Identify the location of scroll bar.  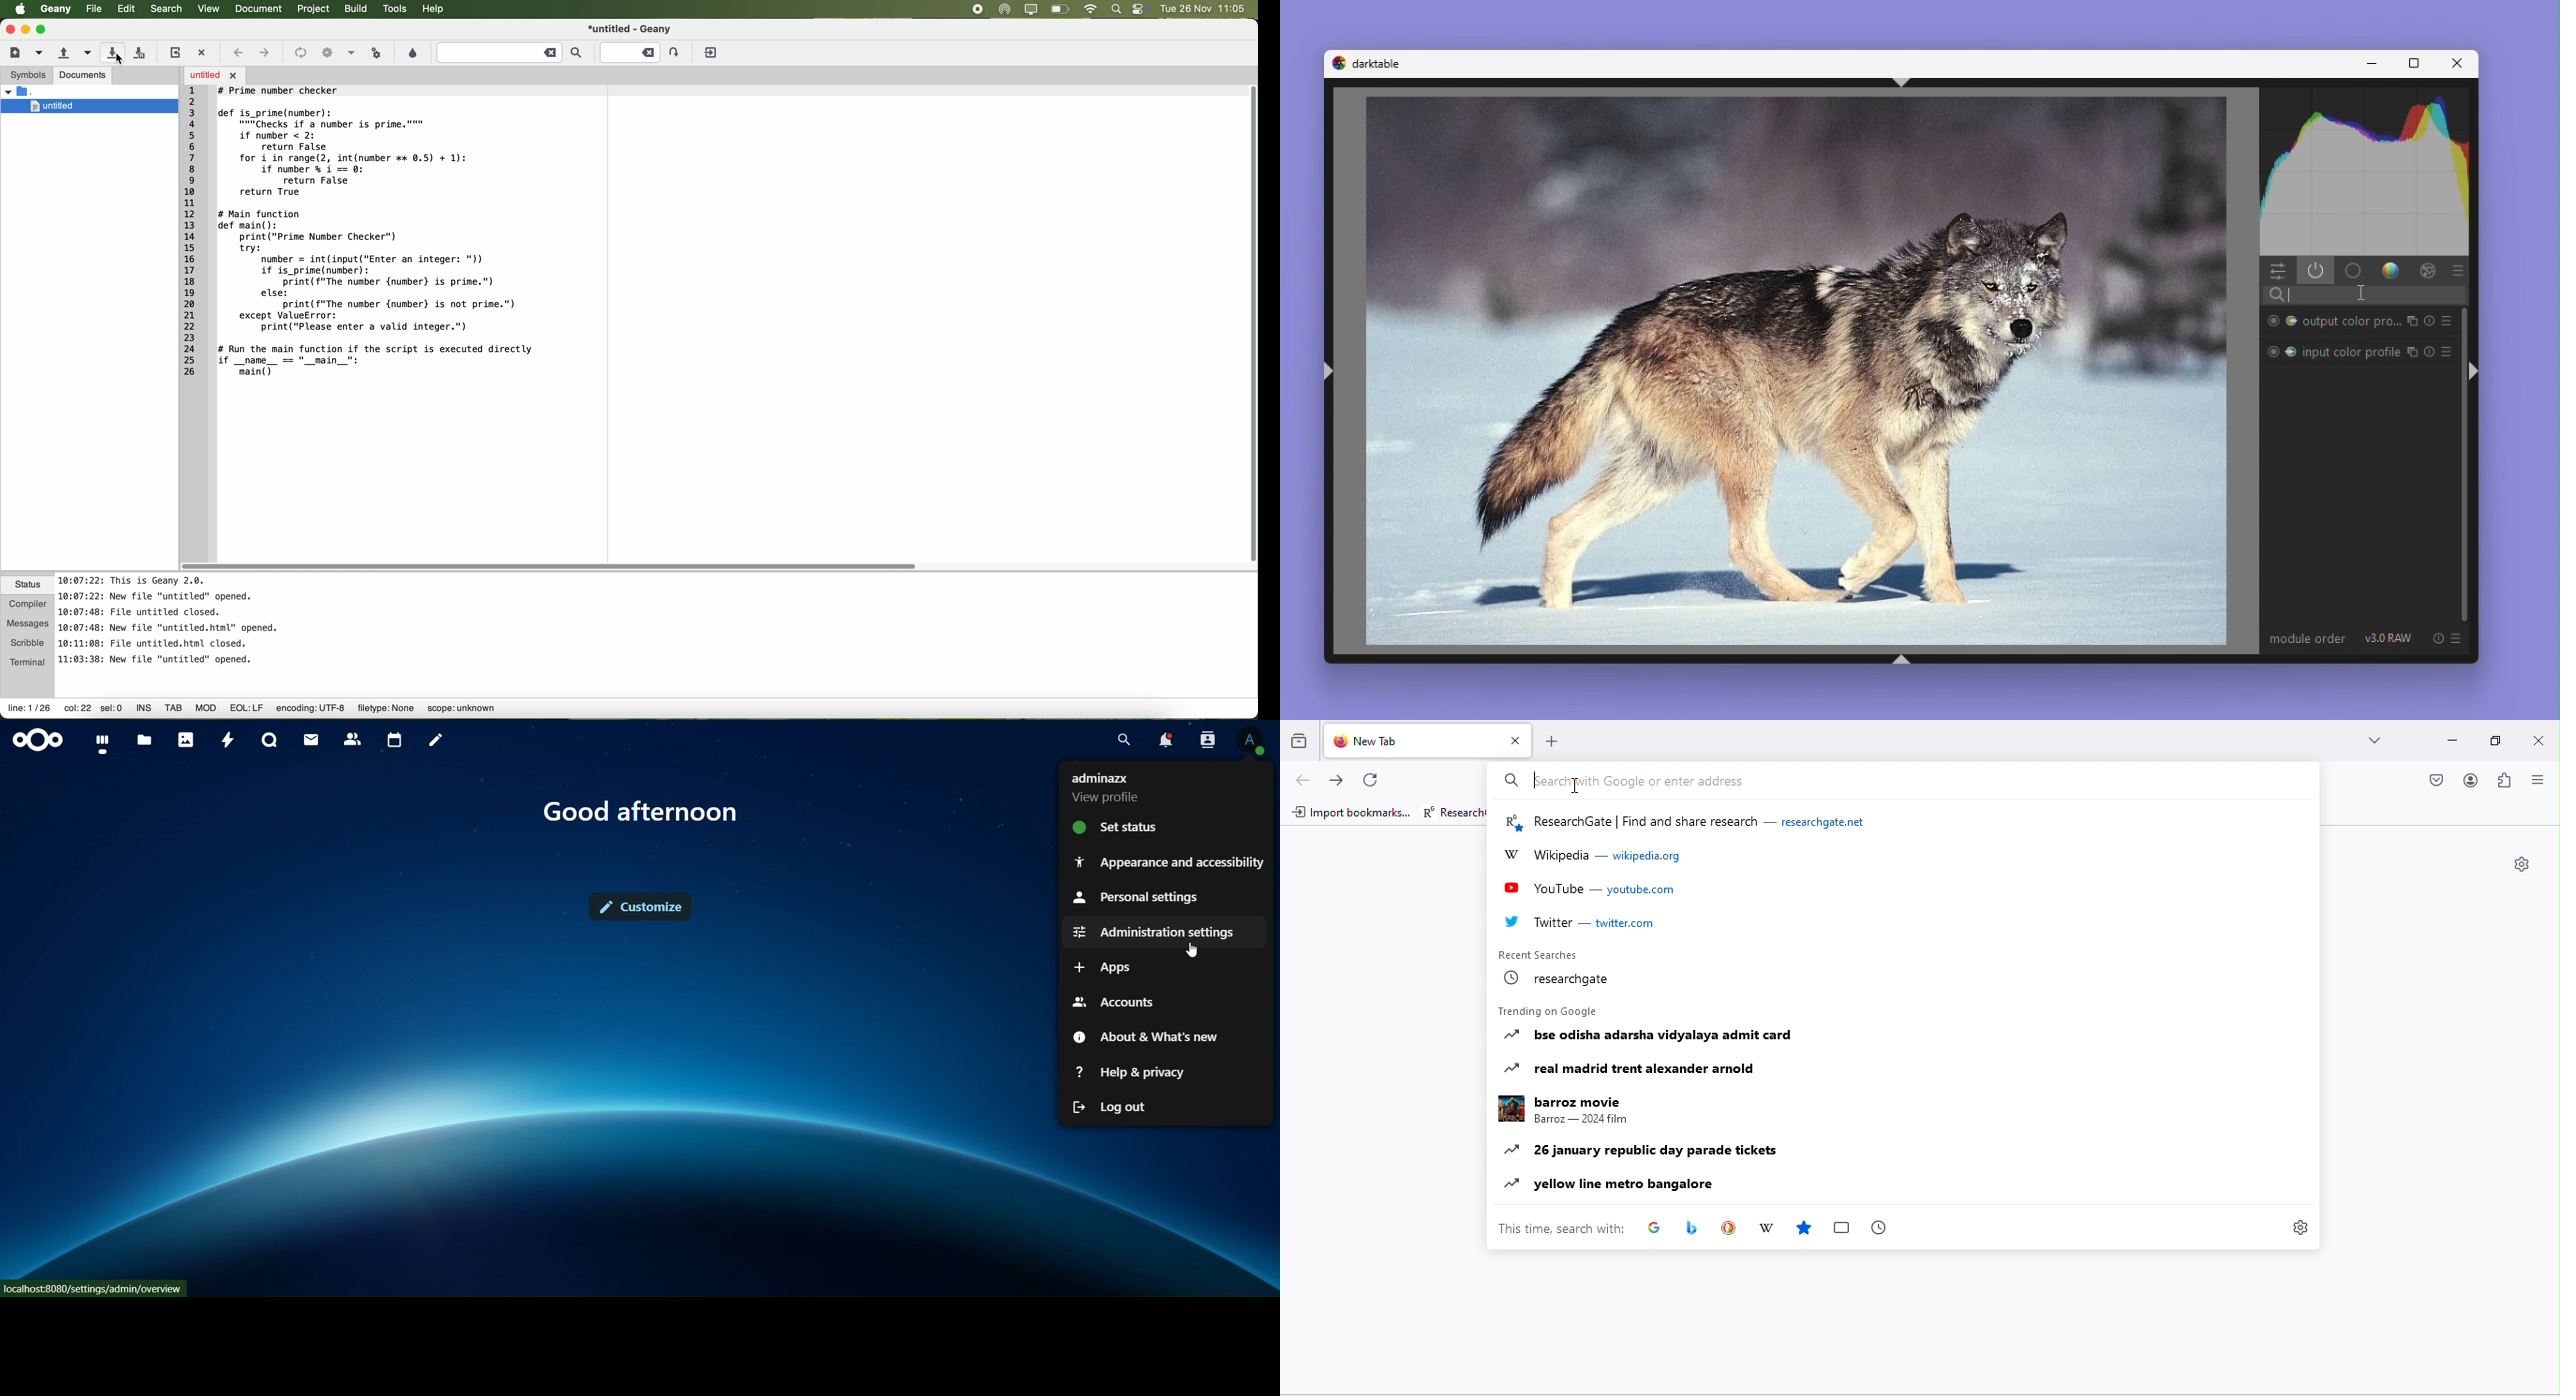
(550, 567).